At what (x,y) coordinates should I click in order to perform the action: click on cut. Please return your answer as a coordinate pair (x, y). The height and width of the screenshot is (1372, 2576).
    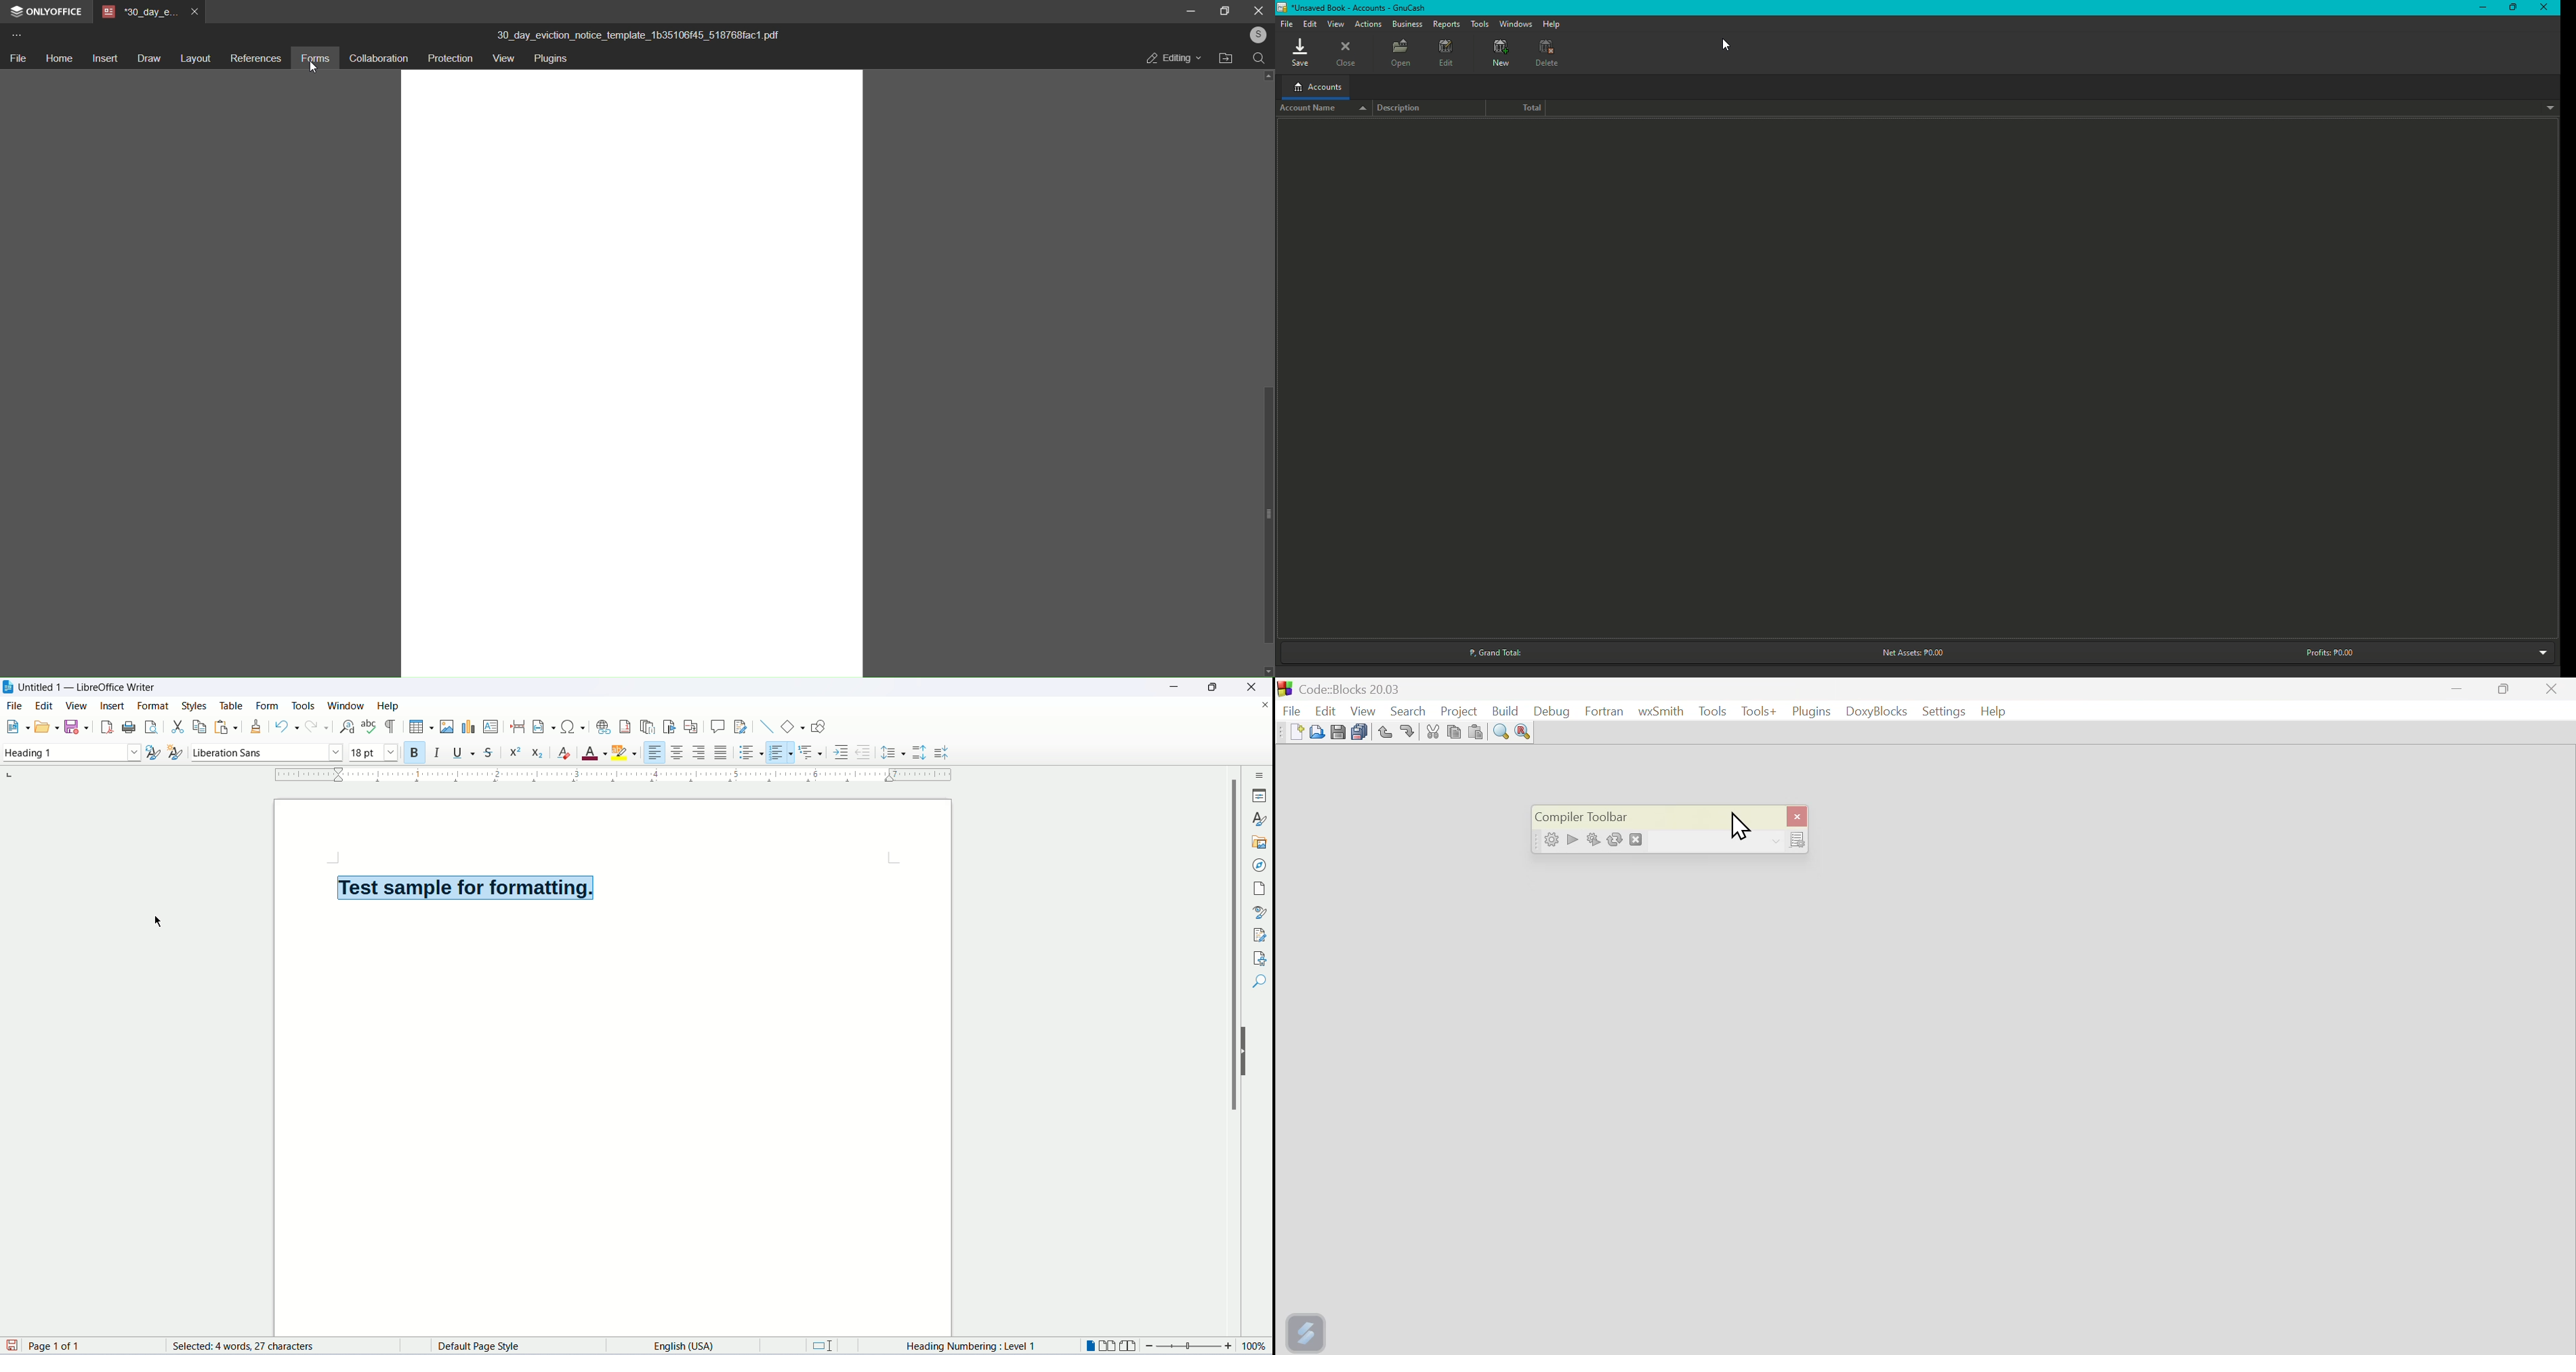
    Looking at the image, I should click on (176, 725).